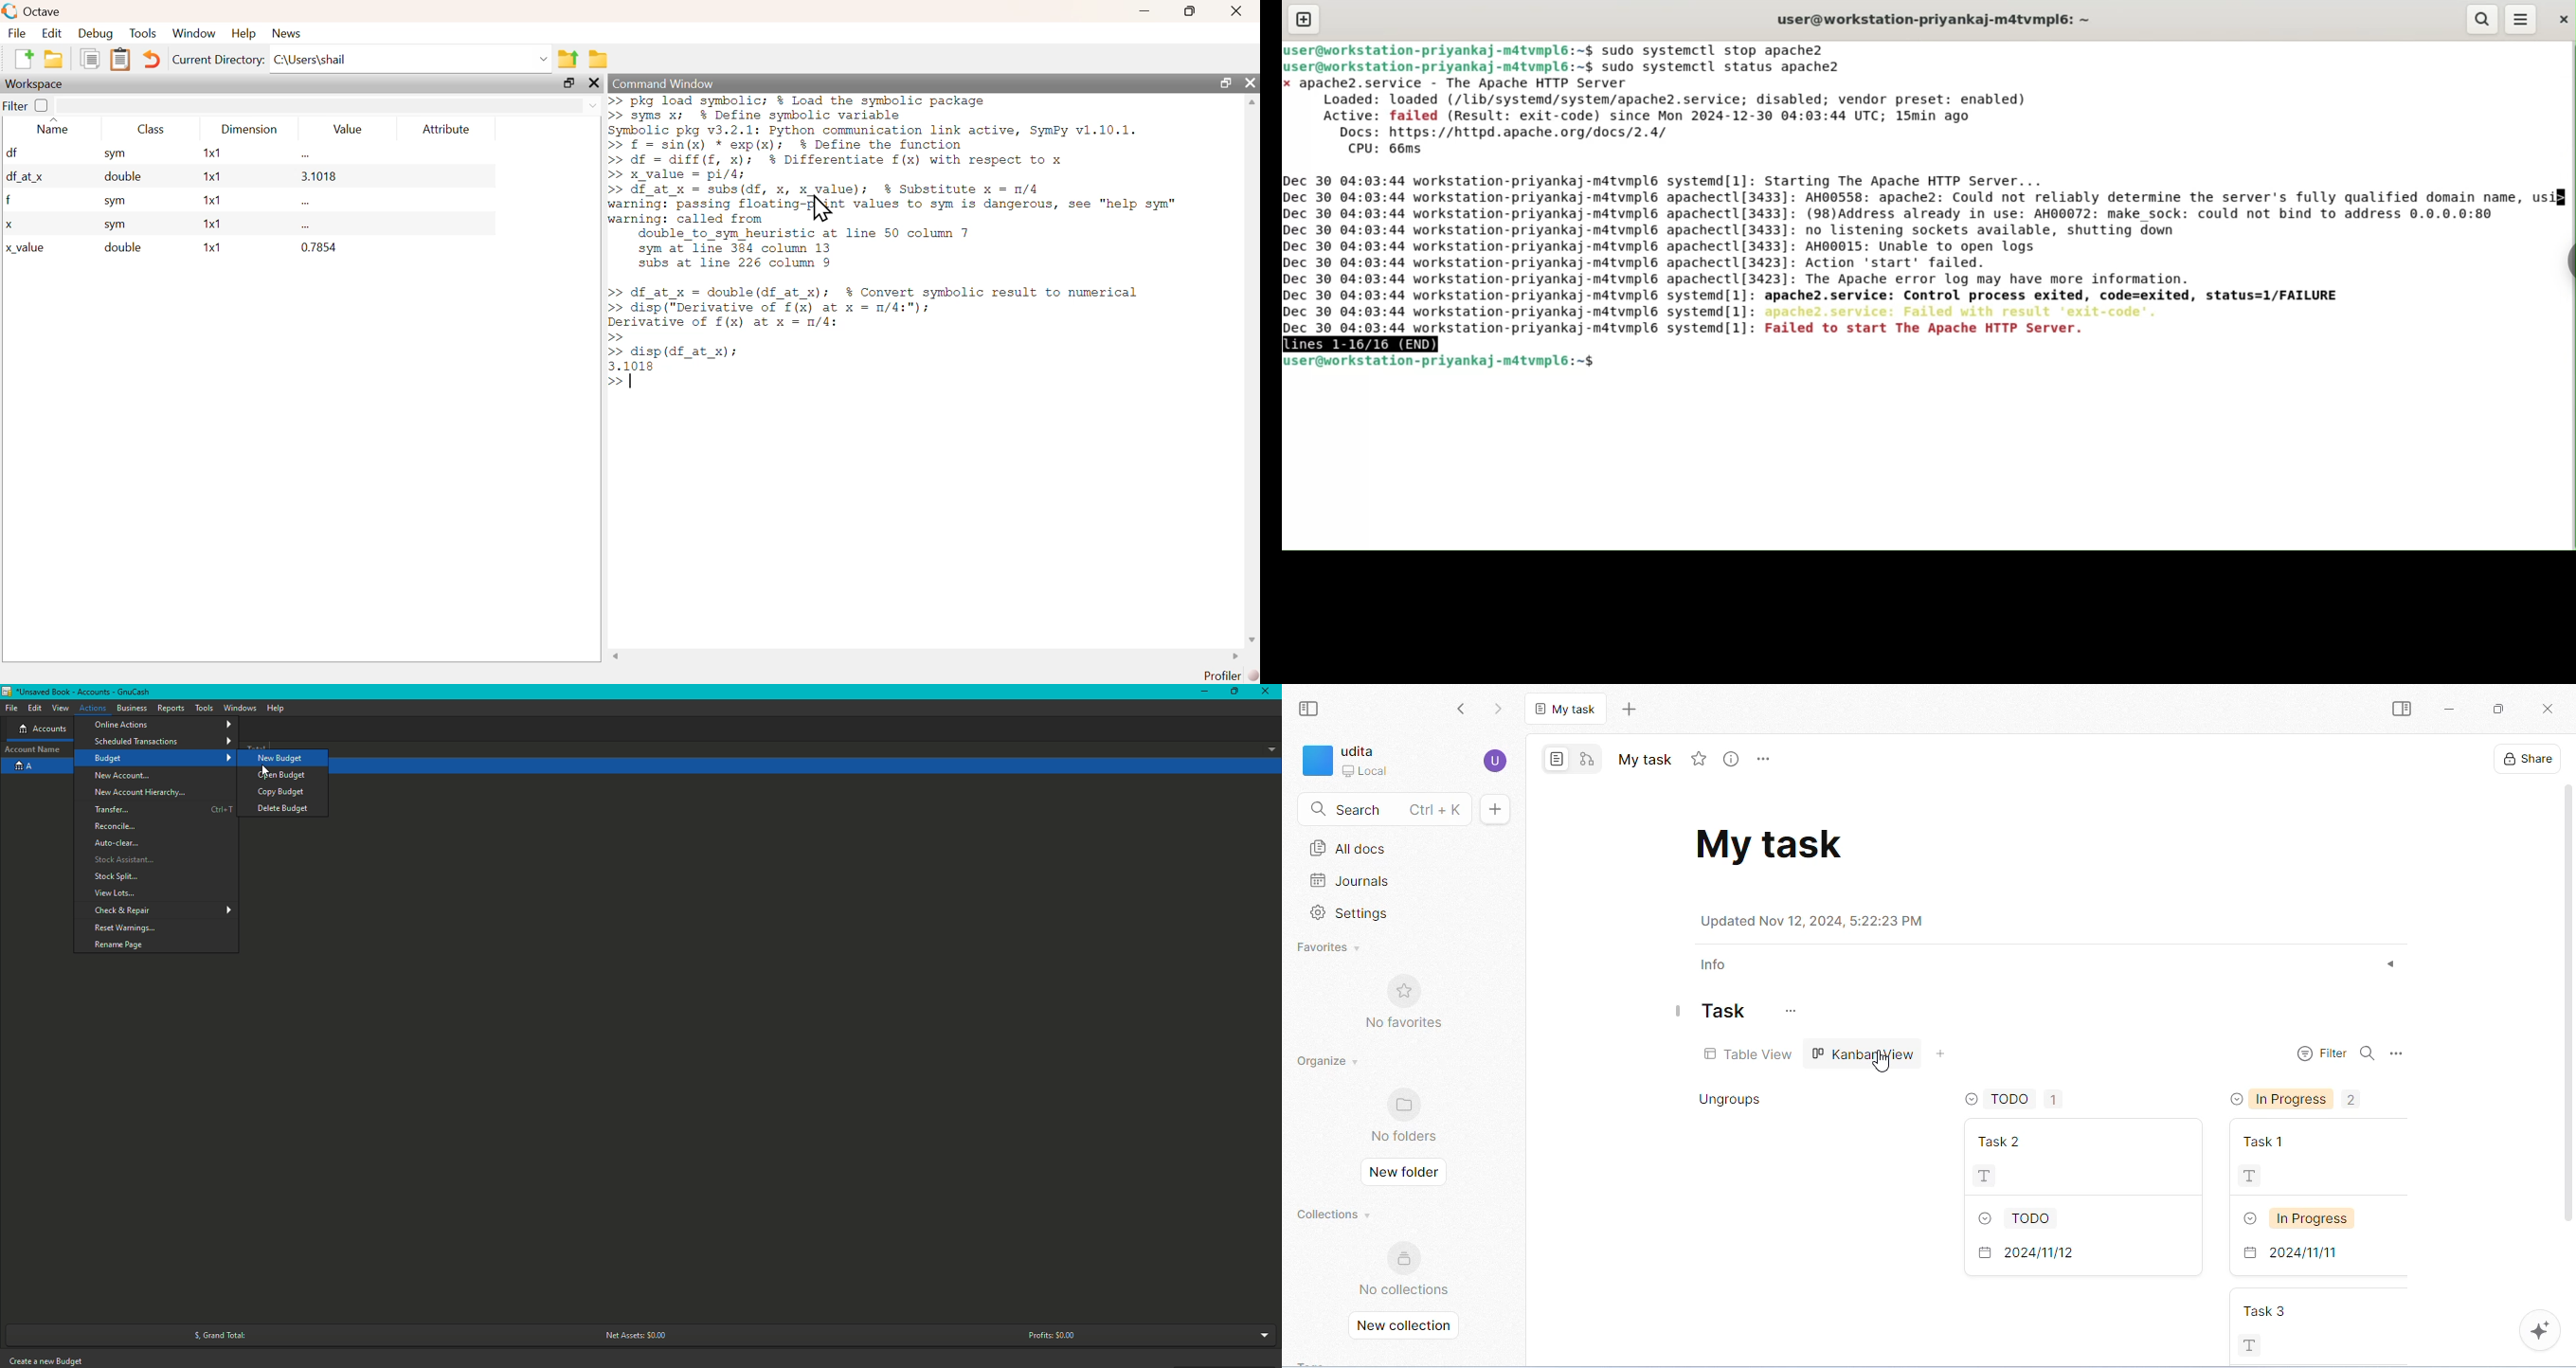 The width and height of the screenshot is (2576, 1372). Describe the element at coordinates (94, 709) in the screenshot. I see `Actions` at that location.